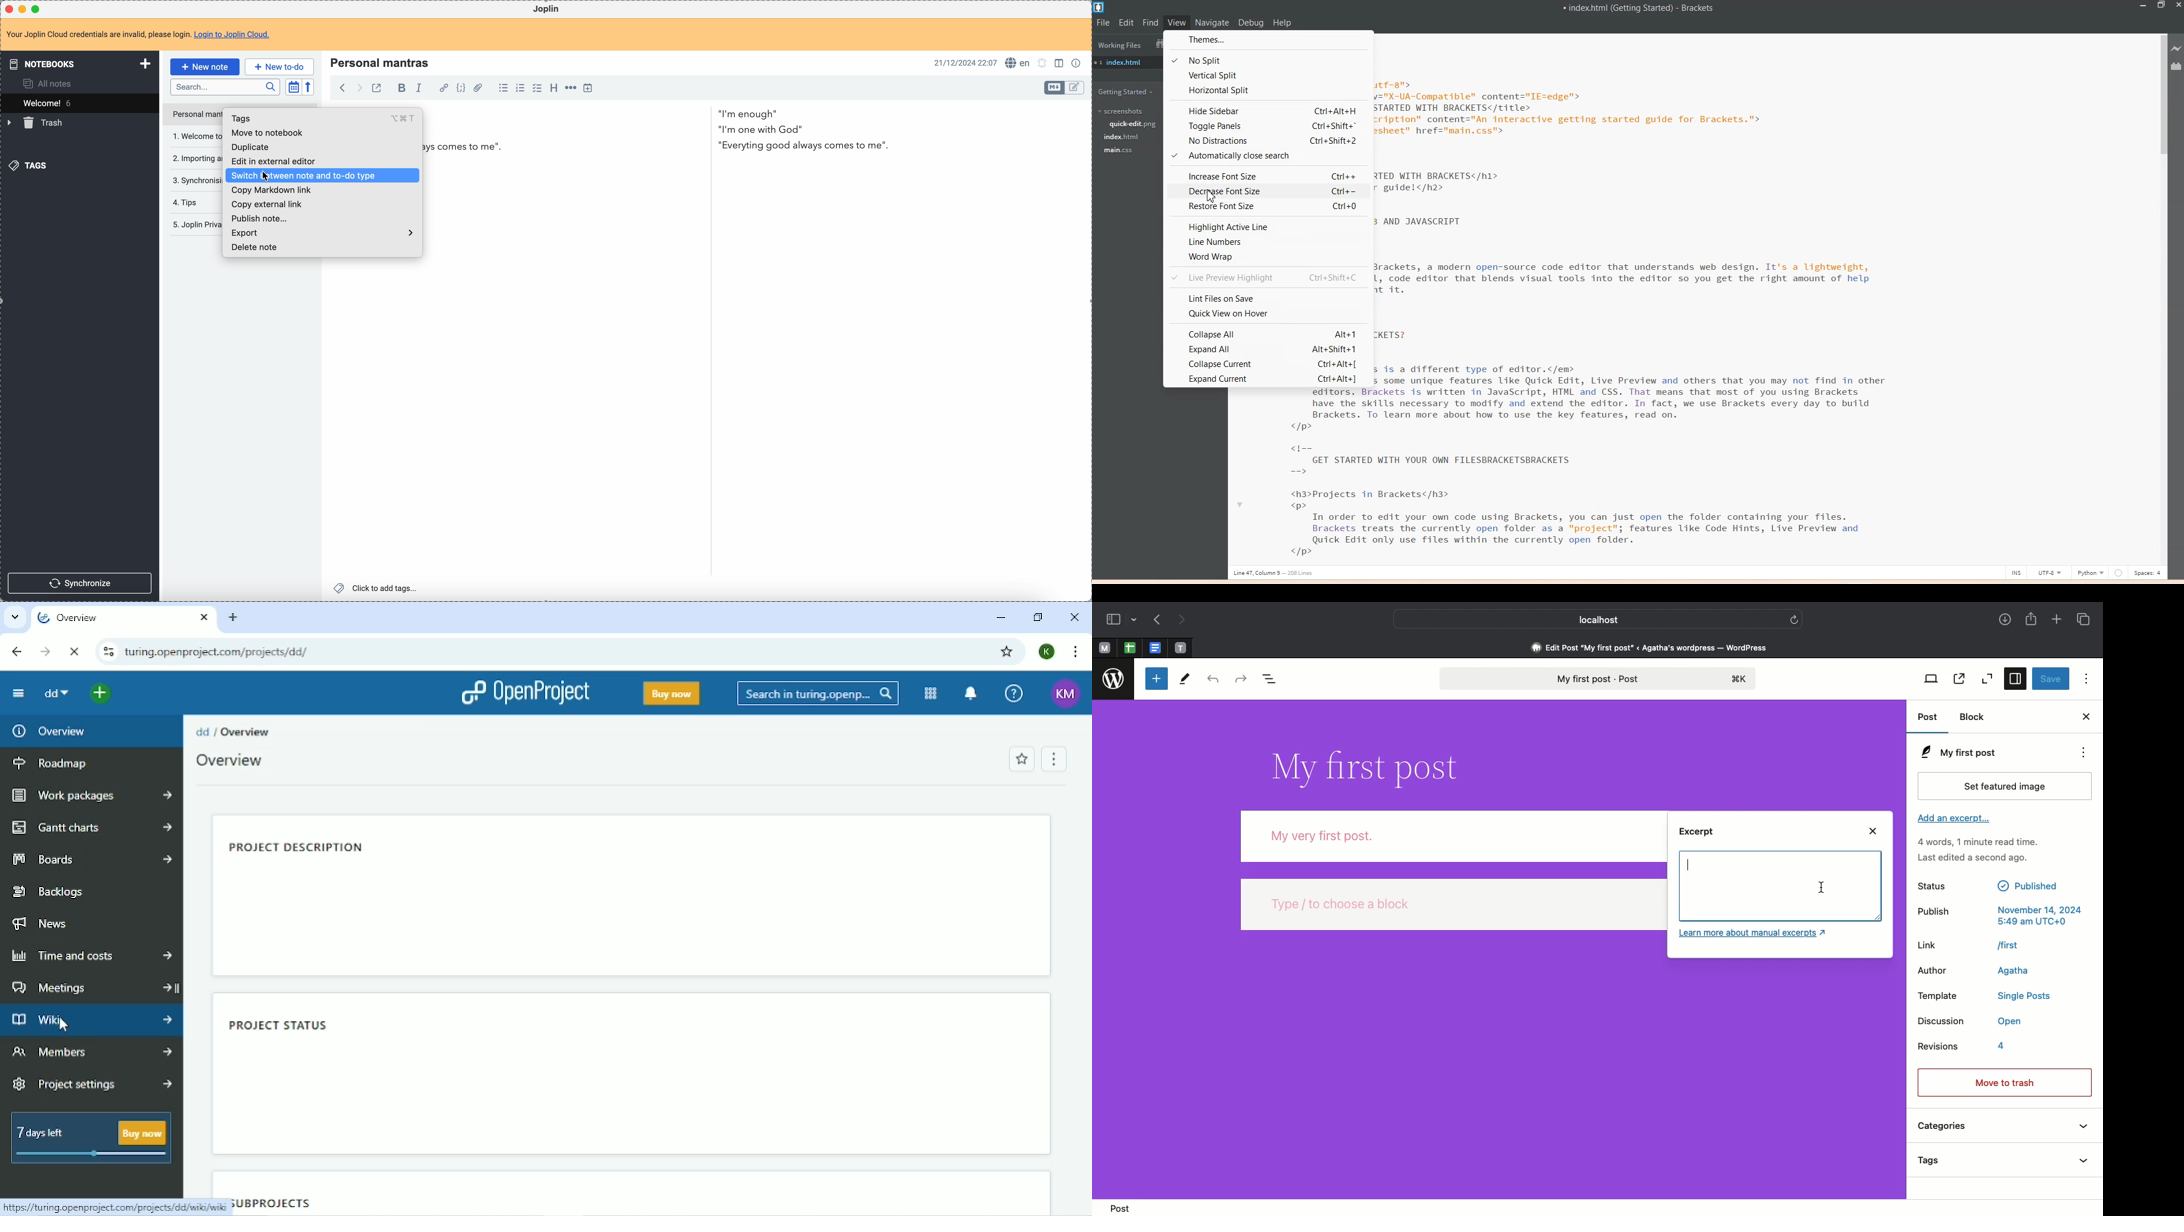  Describe the element at coordinates (1055, 88) in the screenshot. I see `toggle editor layout` at that location.